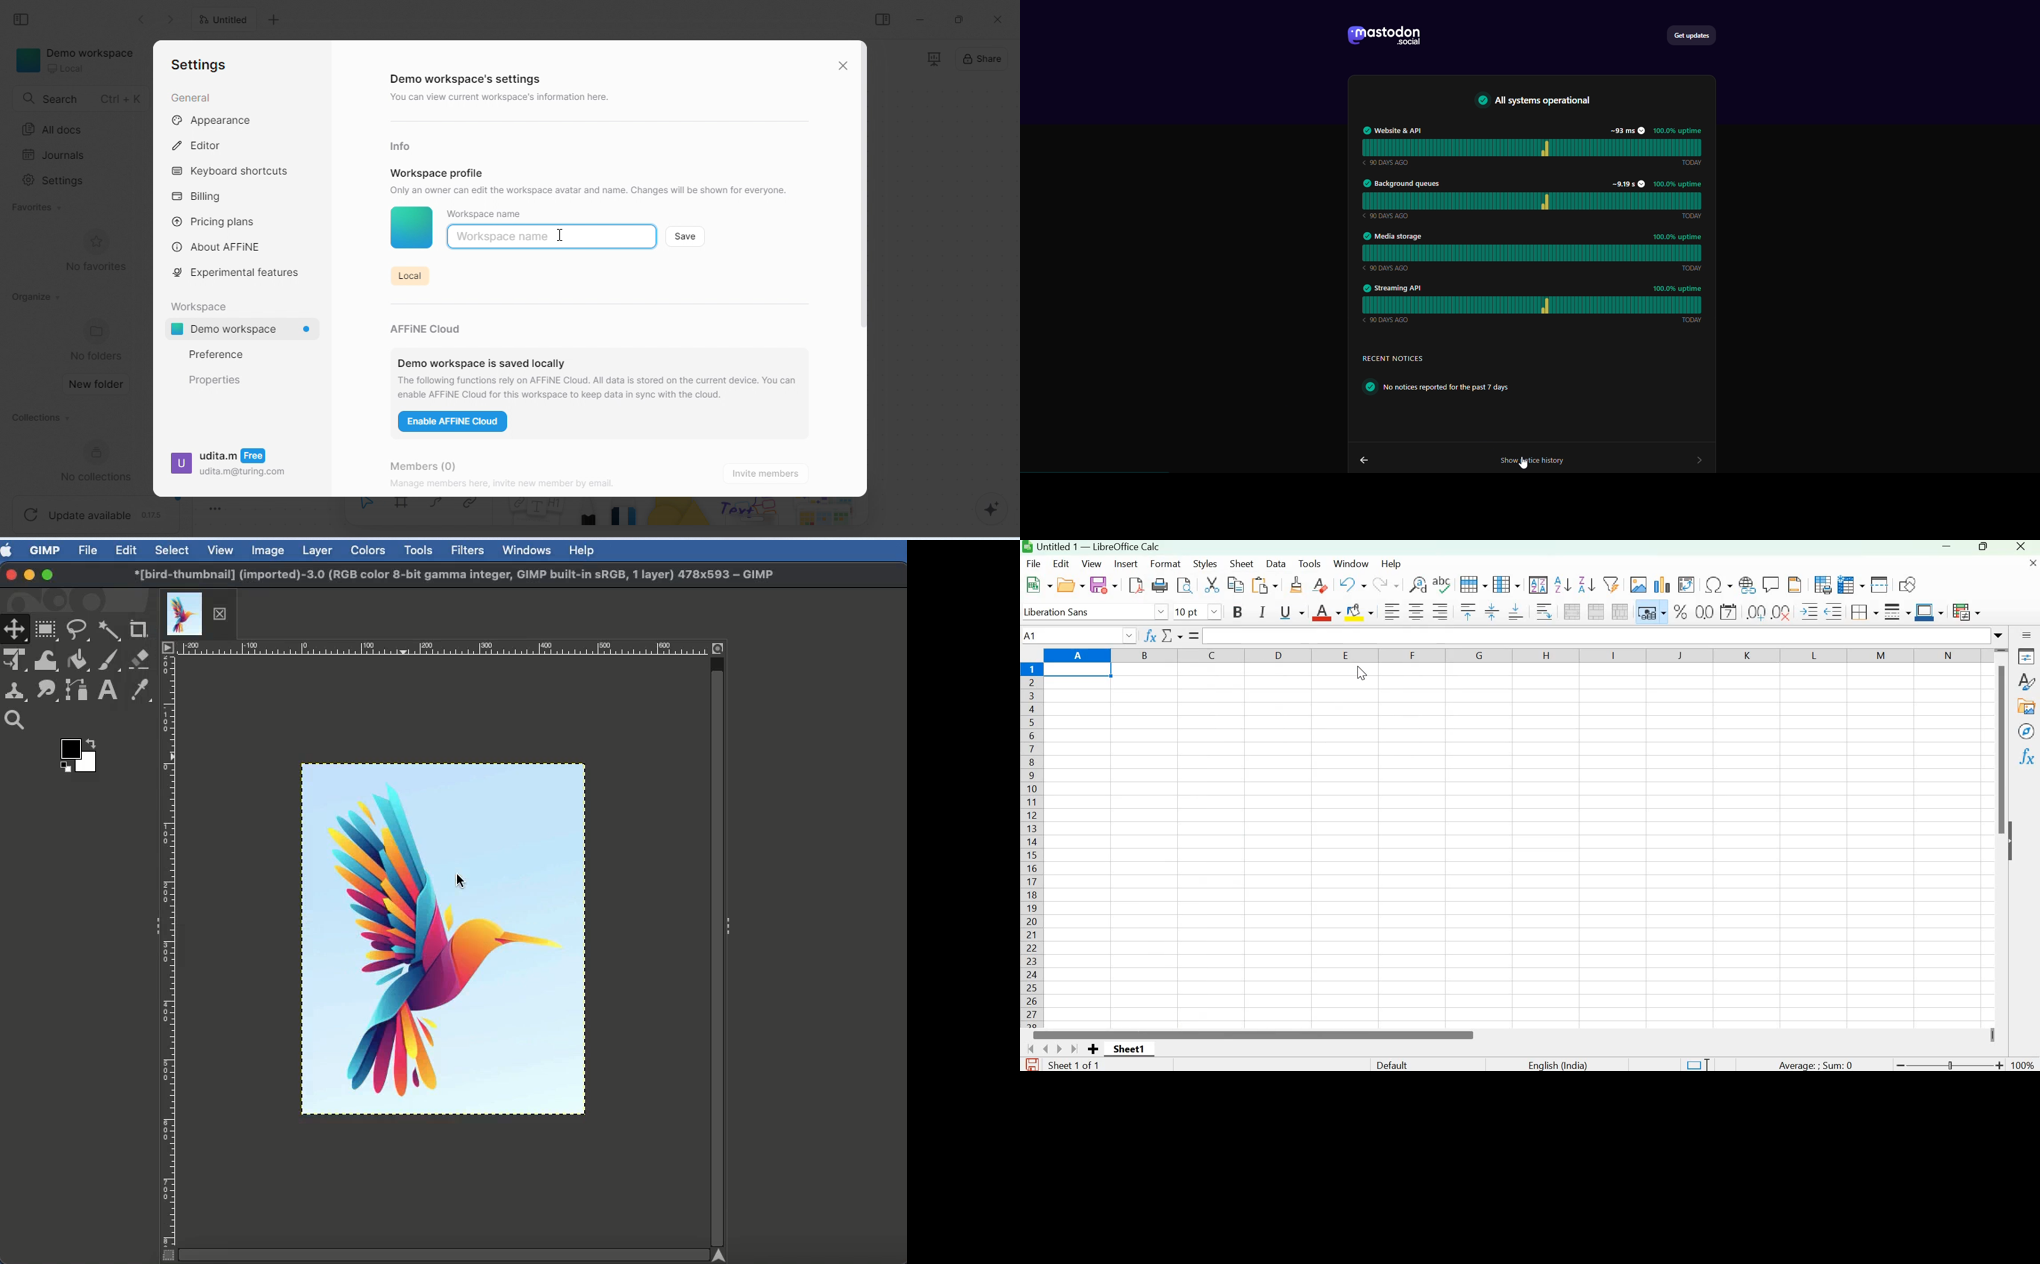  What do you see at coordinates (318, 551) in the screenshot?
I see `Layer` at bounding box center [318, 551].